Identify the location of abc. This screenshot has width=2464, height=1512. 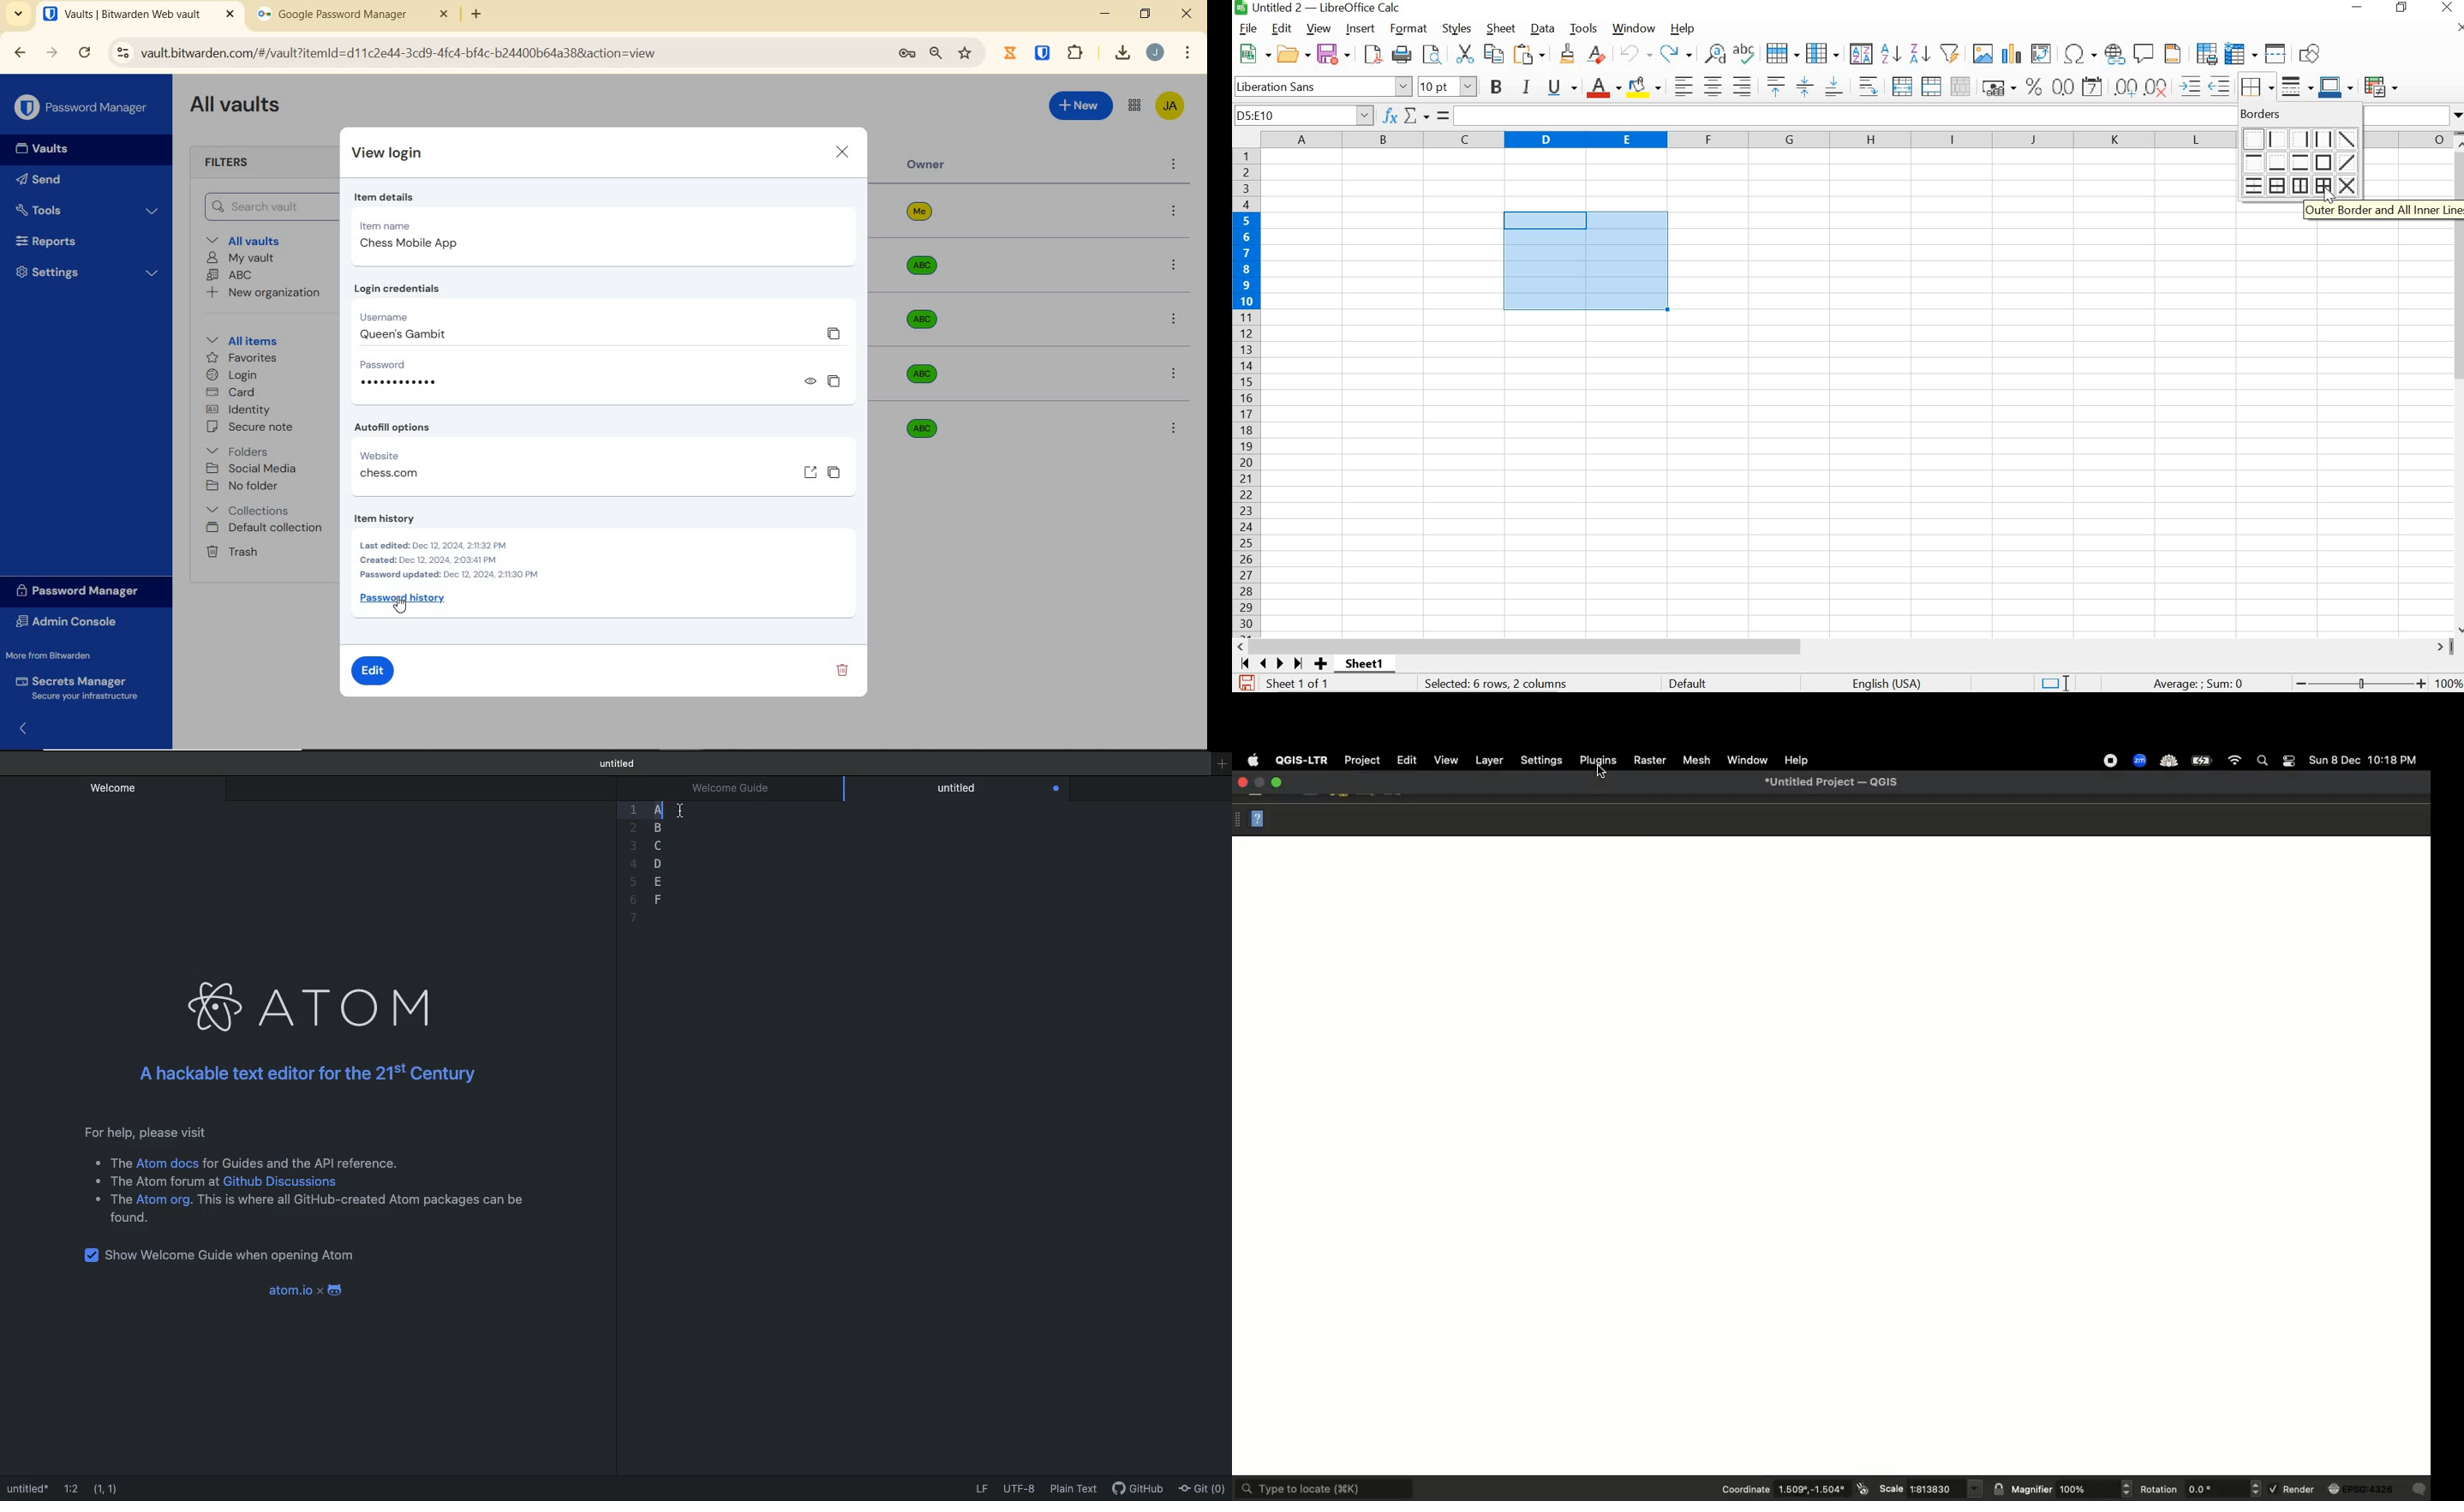
(917, 422).